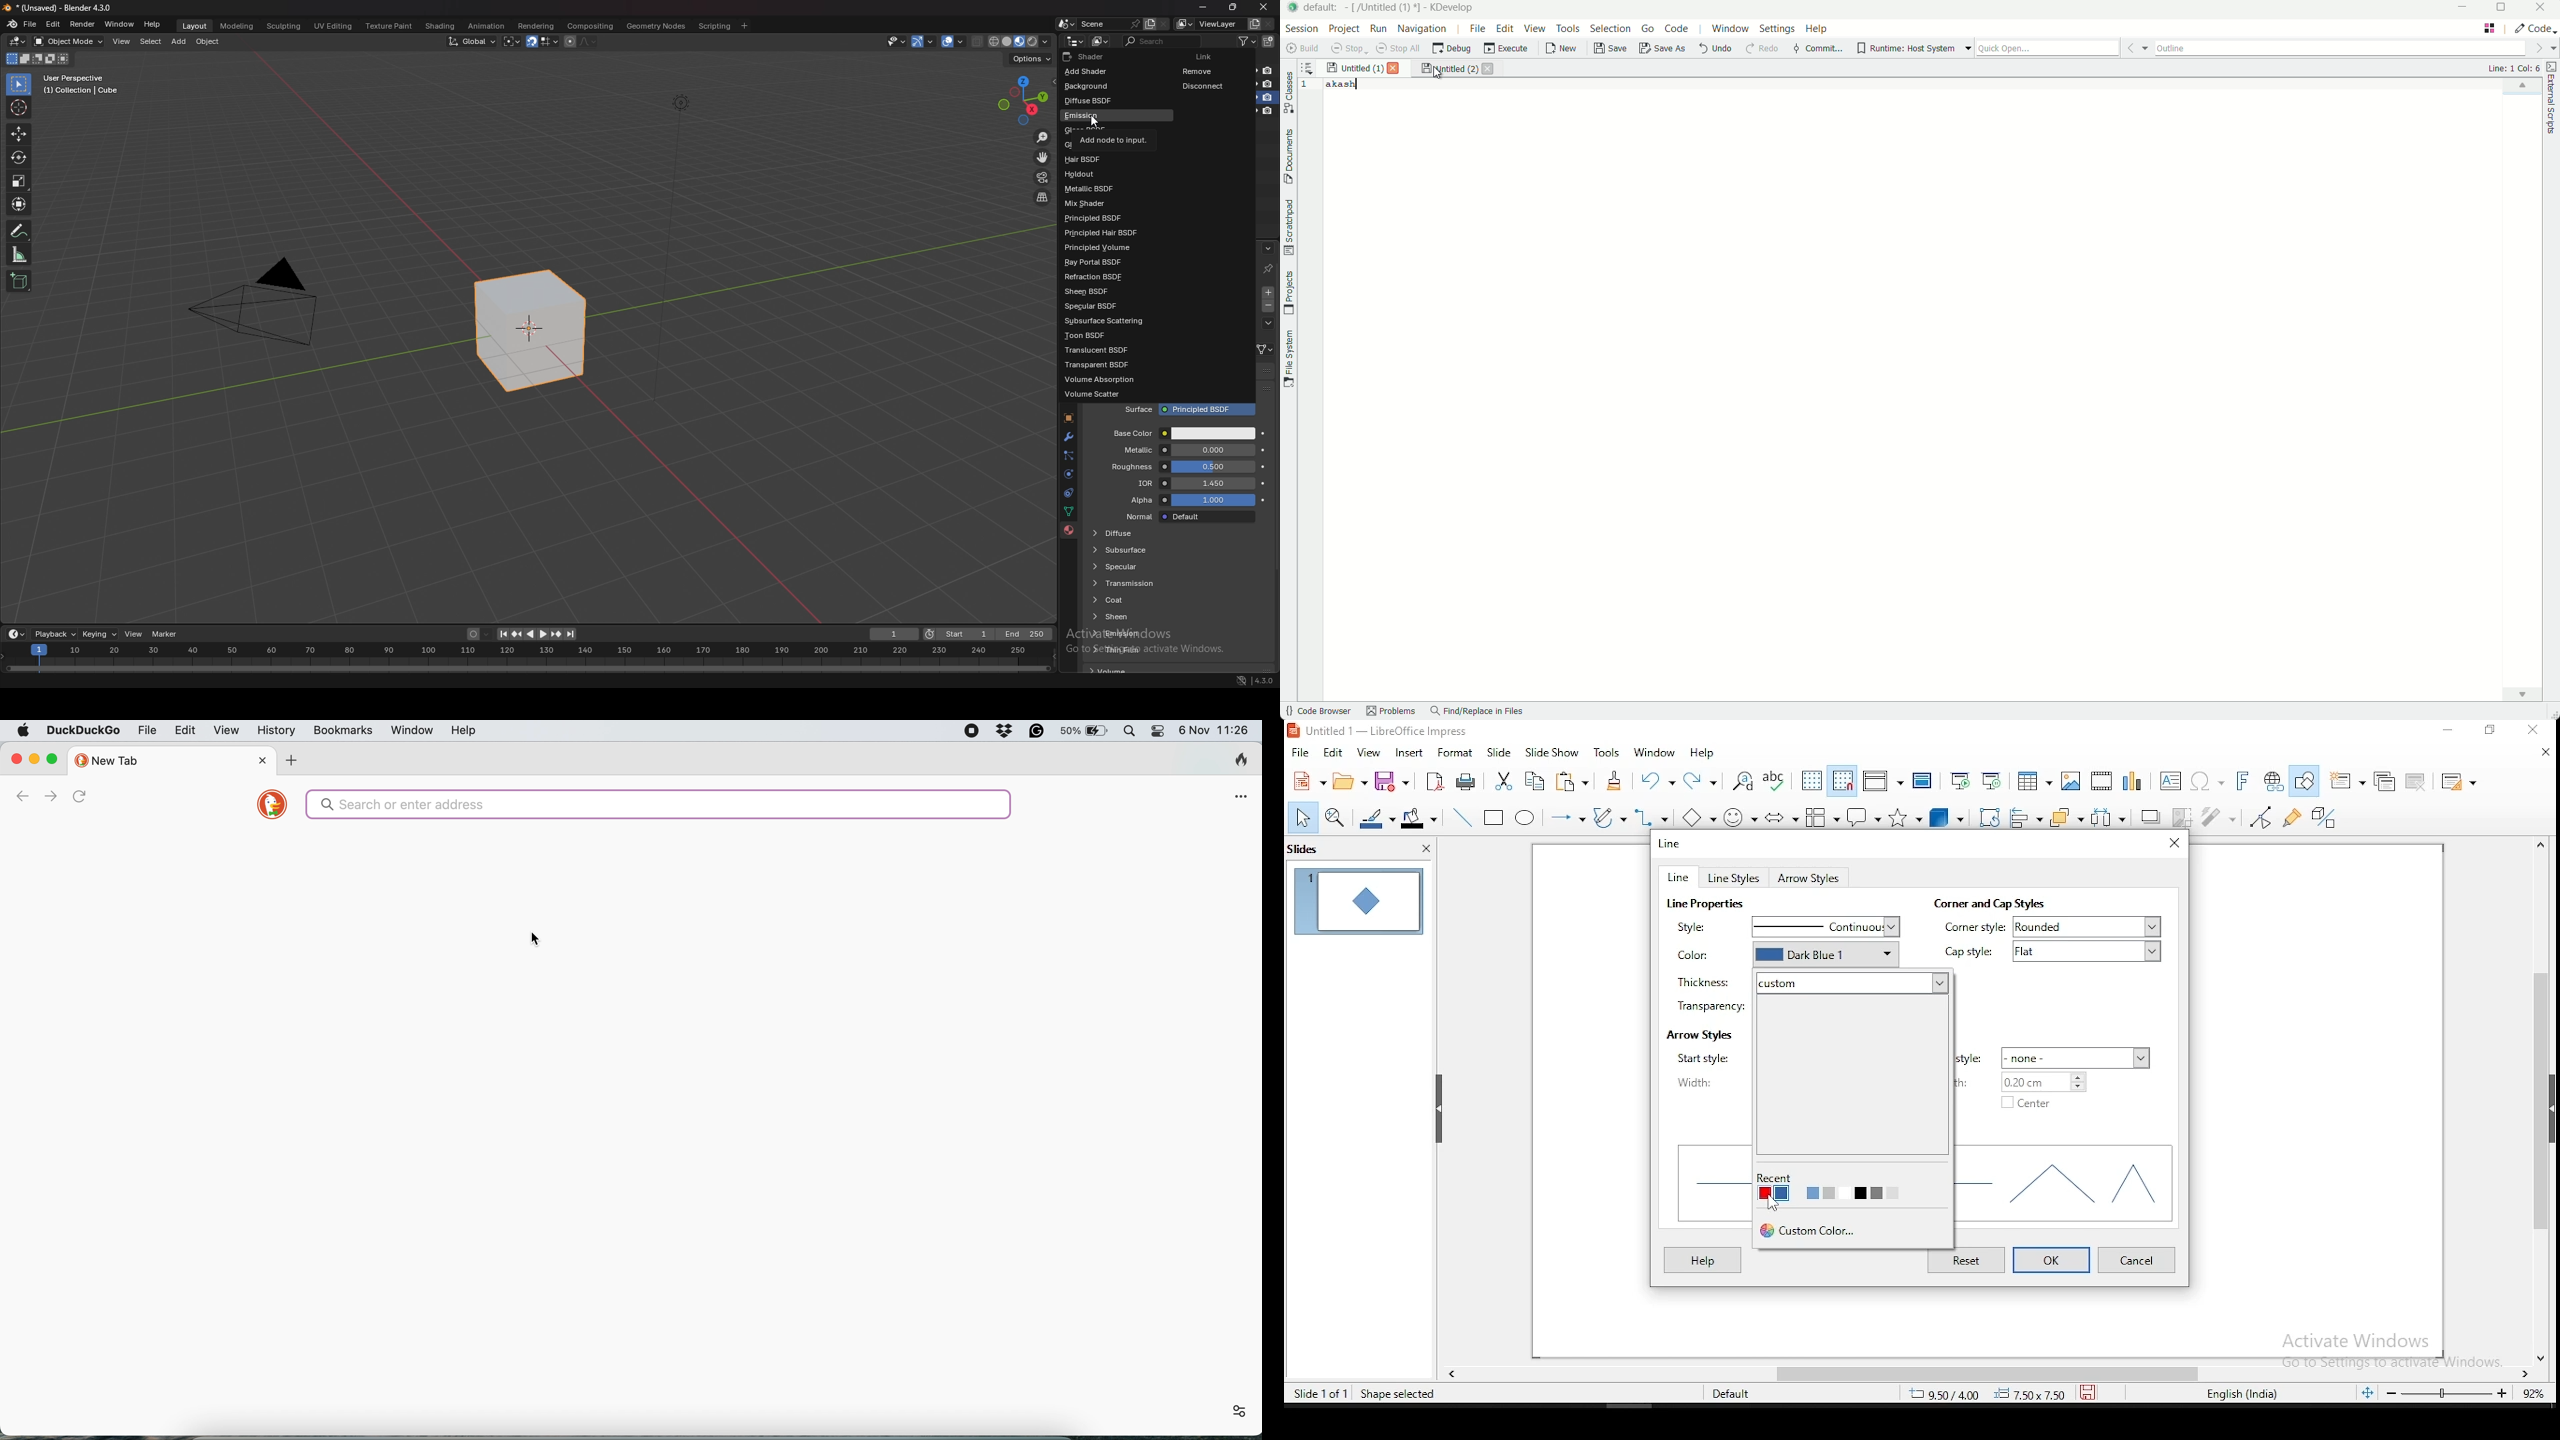  What do you see at coordinates (1300, 754) in the screenshot?
I see `file` at bounding box center [1300, 754].